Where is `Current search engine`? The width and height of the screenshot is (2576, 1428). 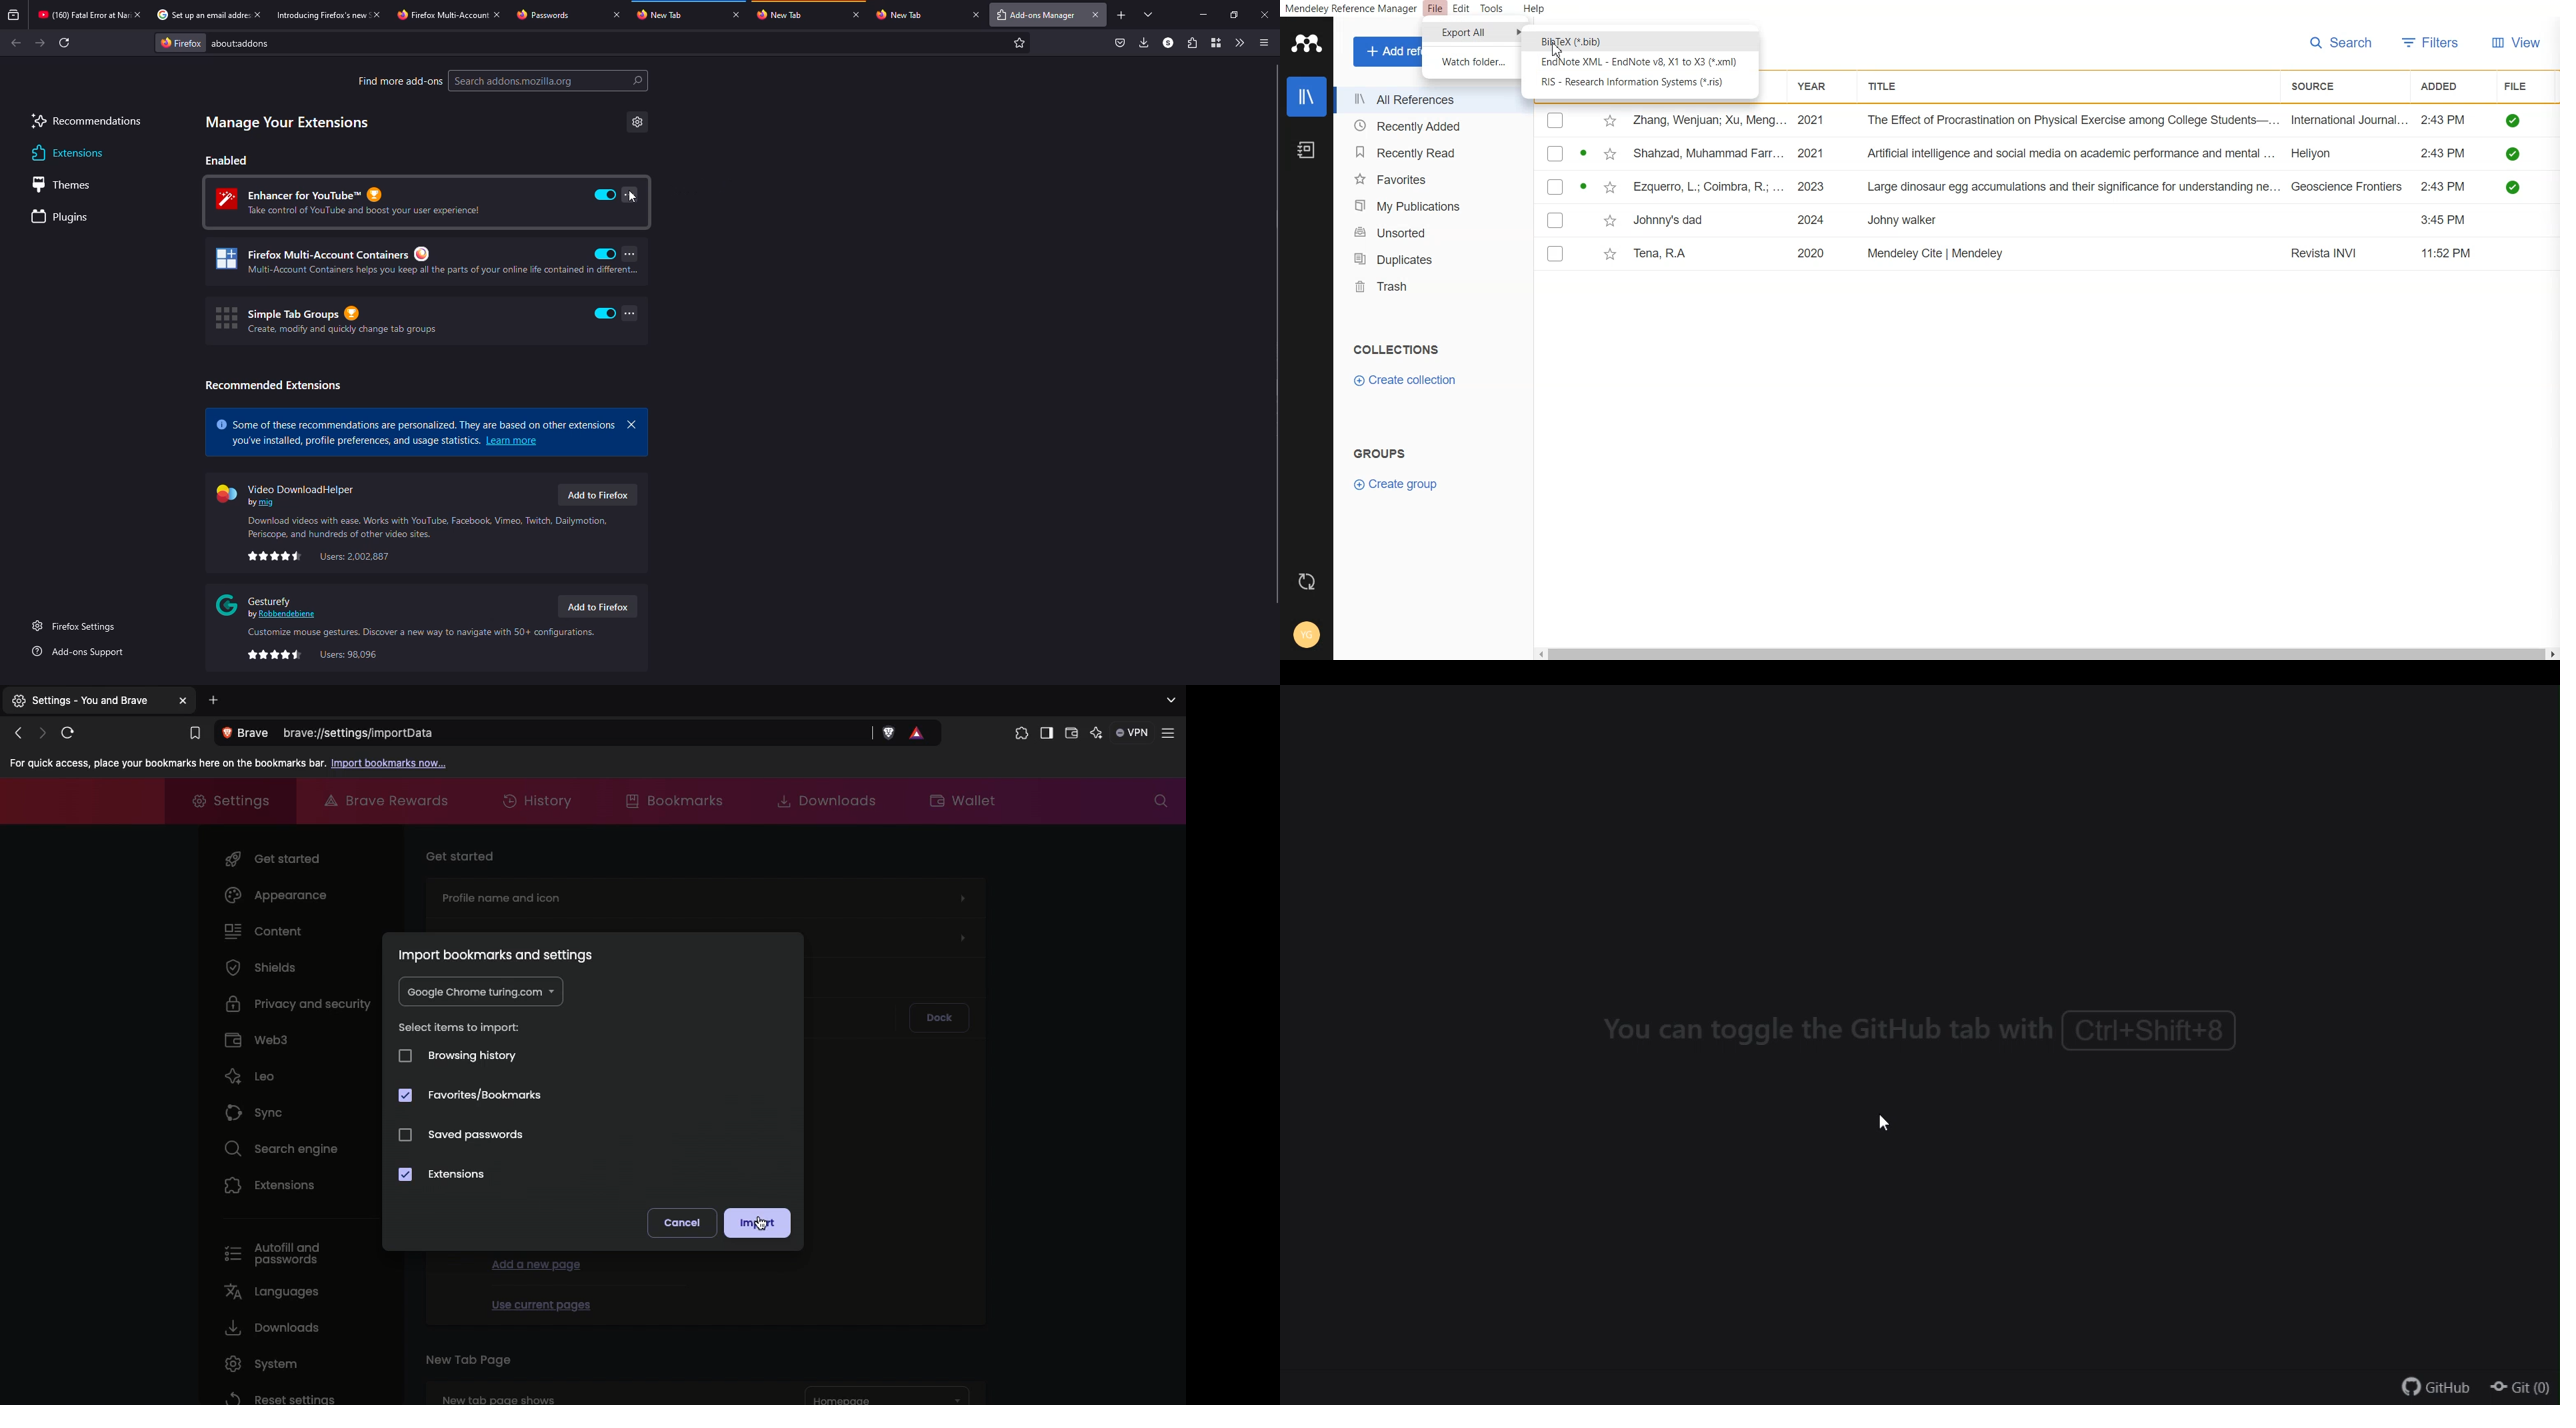
Current search engine is located at coordinates (181, 43).